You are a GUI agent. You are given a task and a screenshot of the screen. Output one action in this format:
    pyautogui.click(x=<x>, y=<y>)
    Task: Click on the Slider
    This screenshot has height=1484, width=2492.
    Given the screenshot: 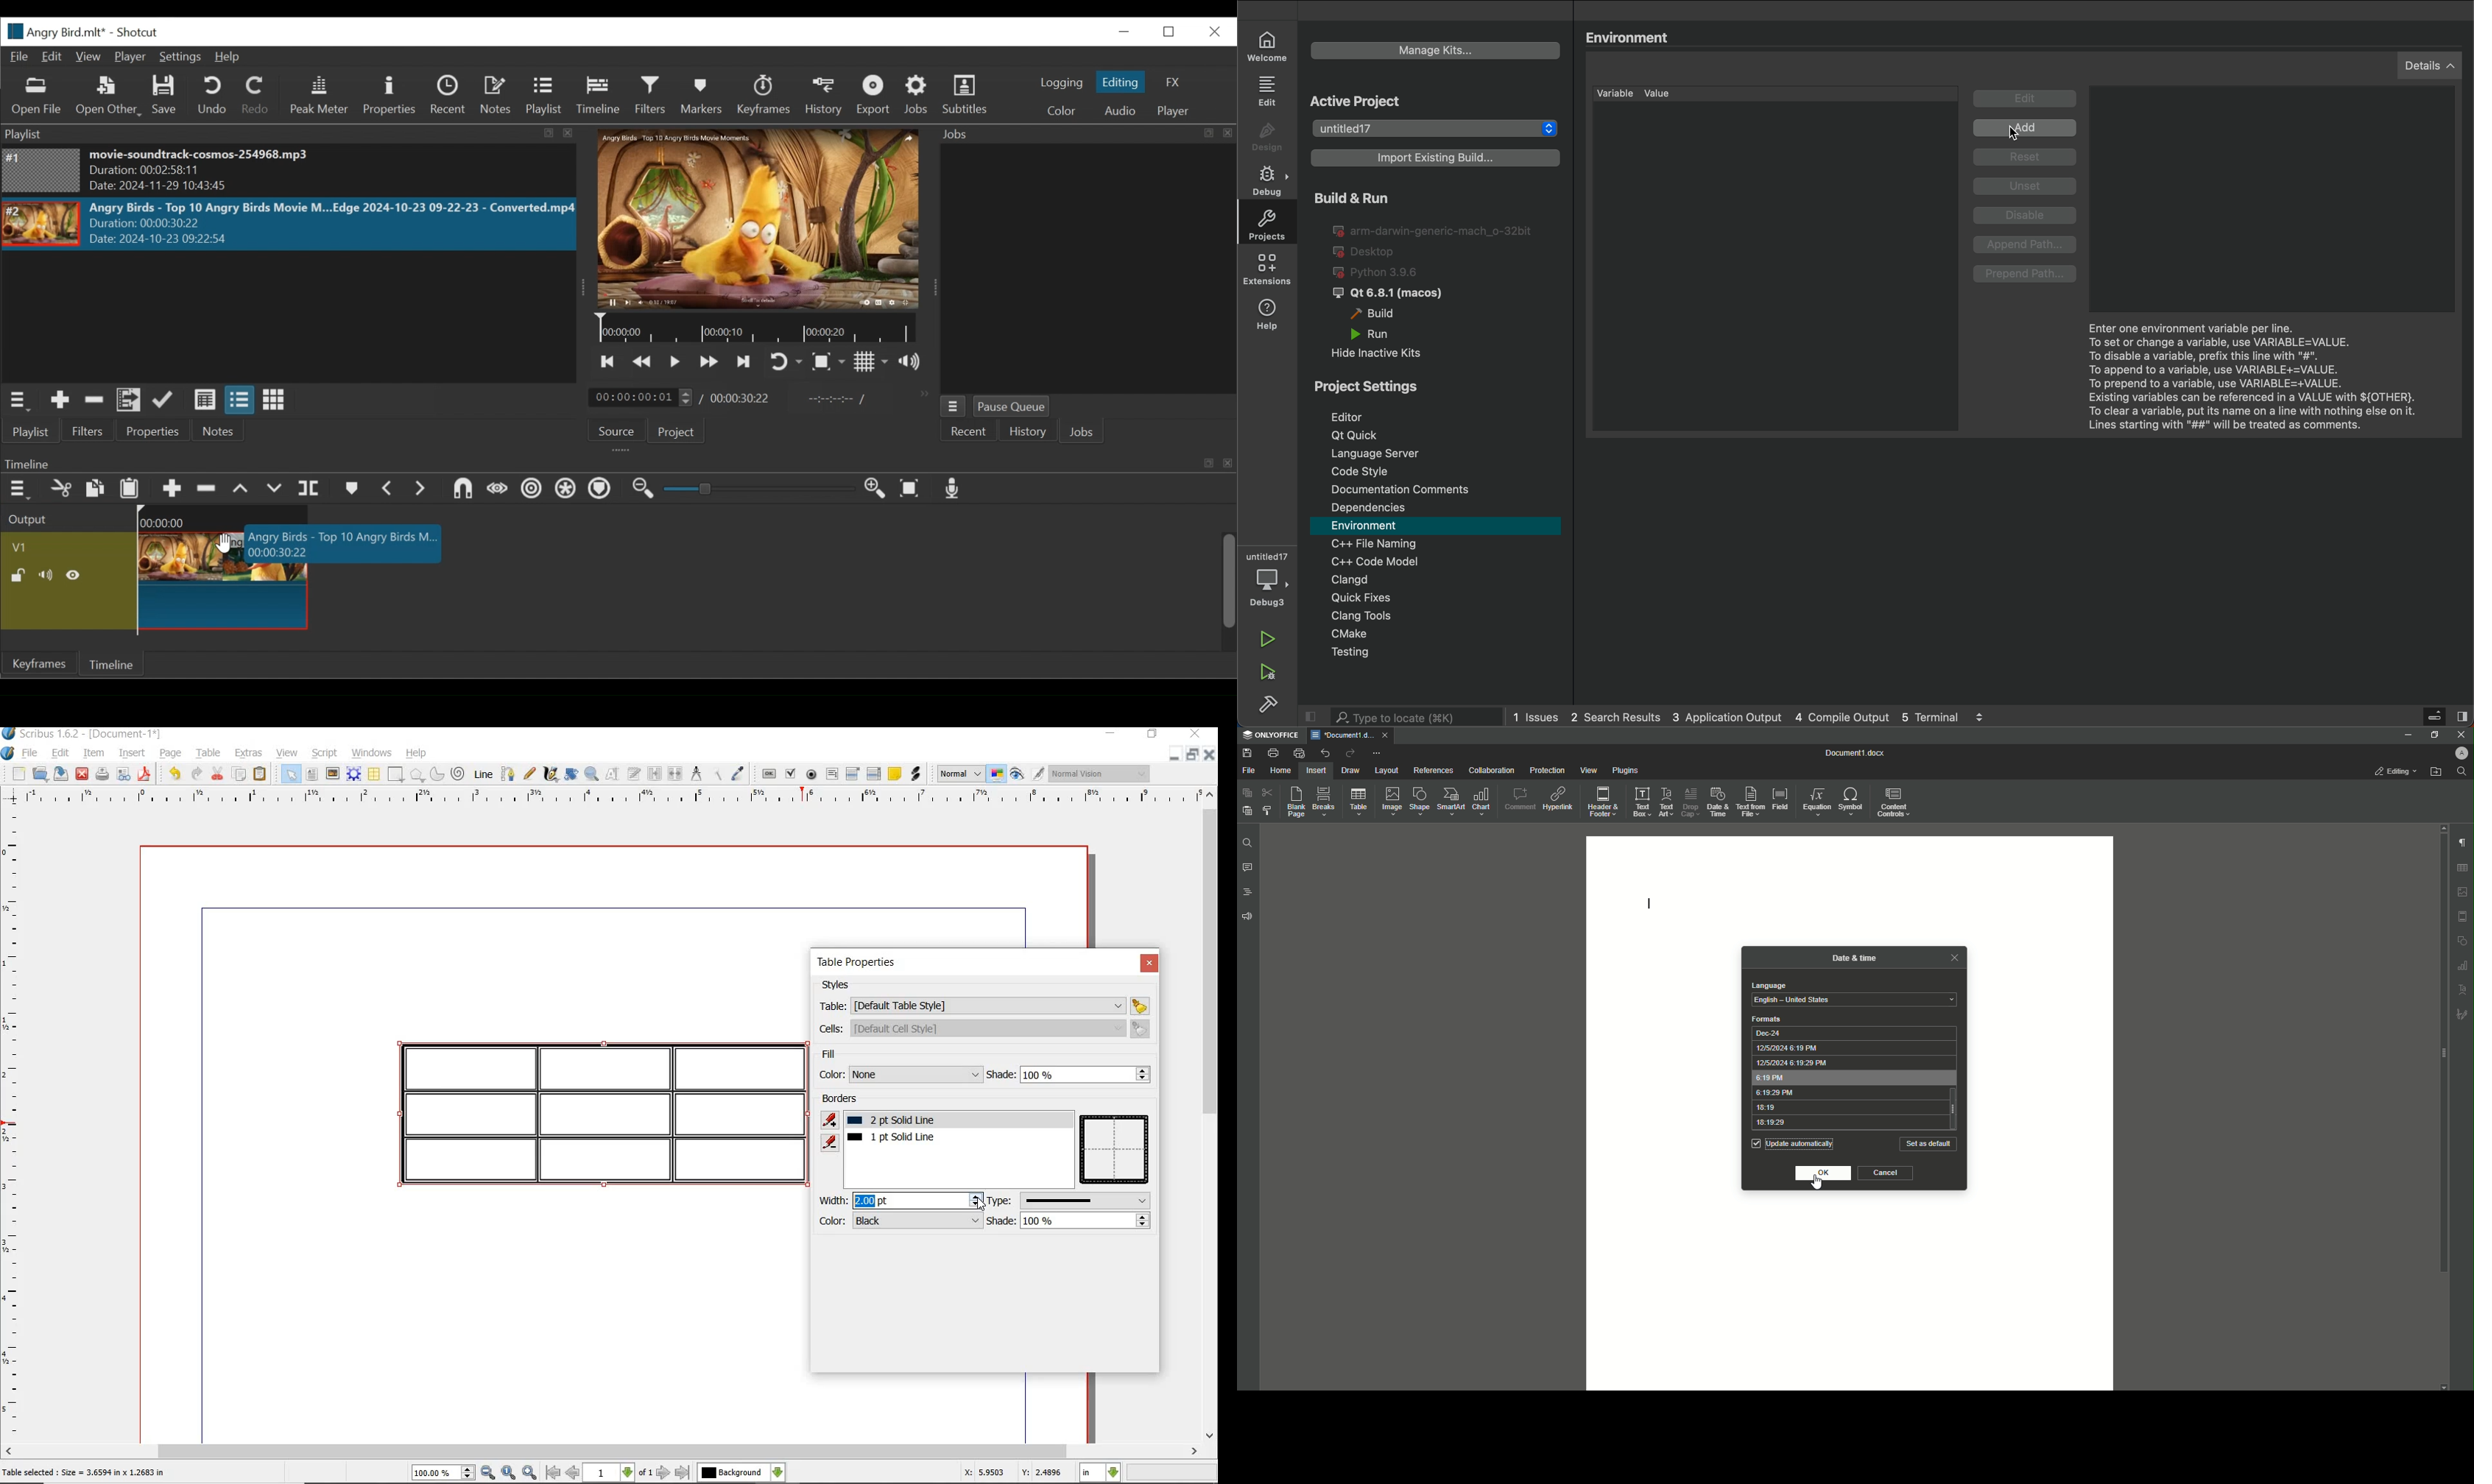 What is the action you would take?
    pyautogui.click(x=760, y=490)
    